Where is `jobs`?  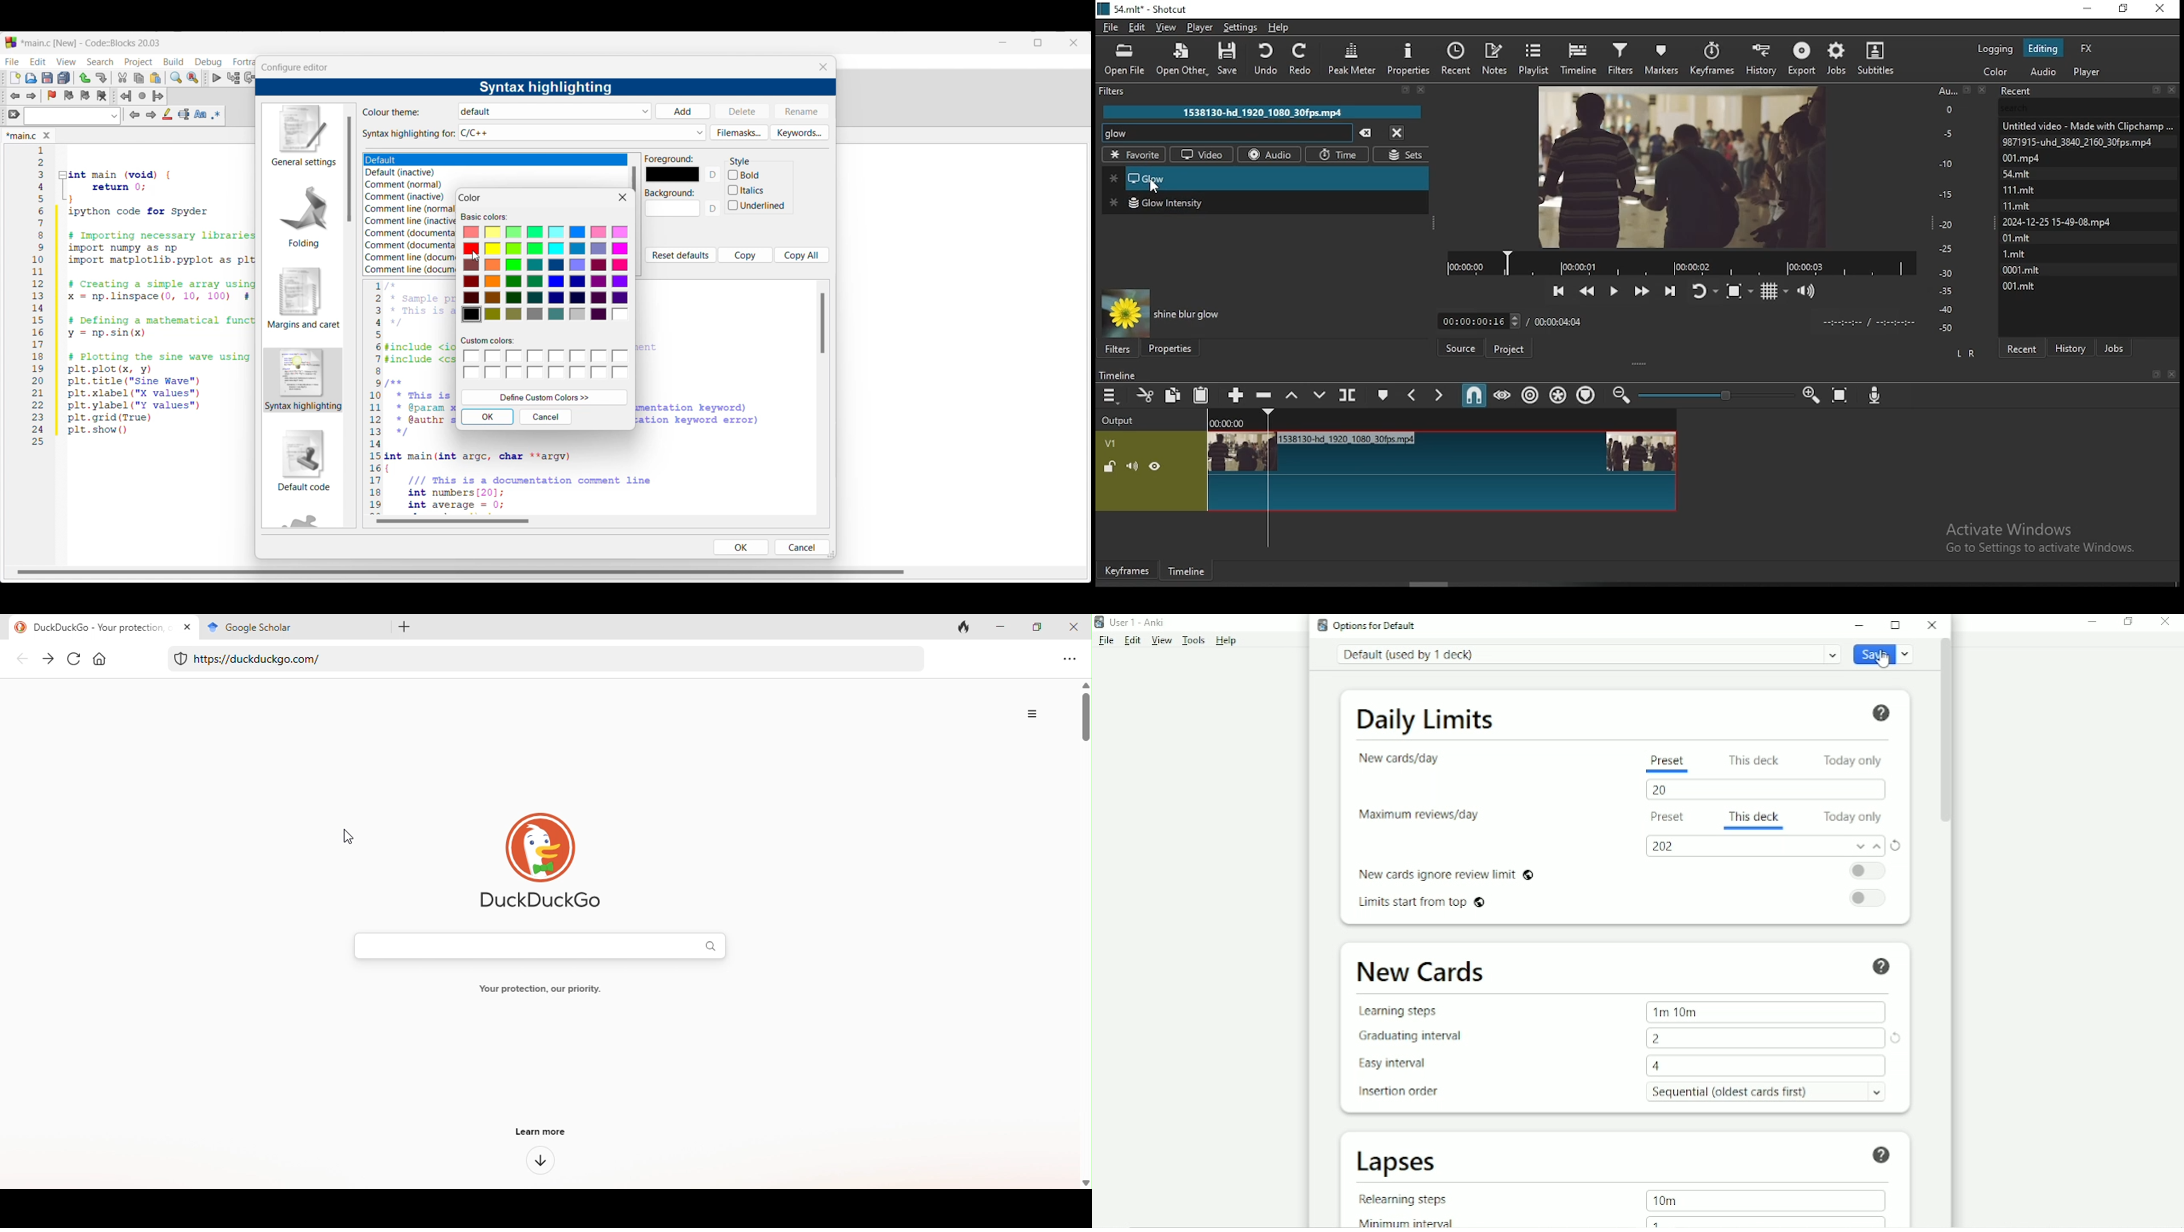 jobs is located at coordinates (2114, 346).